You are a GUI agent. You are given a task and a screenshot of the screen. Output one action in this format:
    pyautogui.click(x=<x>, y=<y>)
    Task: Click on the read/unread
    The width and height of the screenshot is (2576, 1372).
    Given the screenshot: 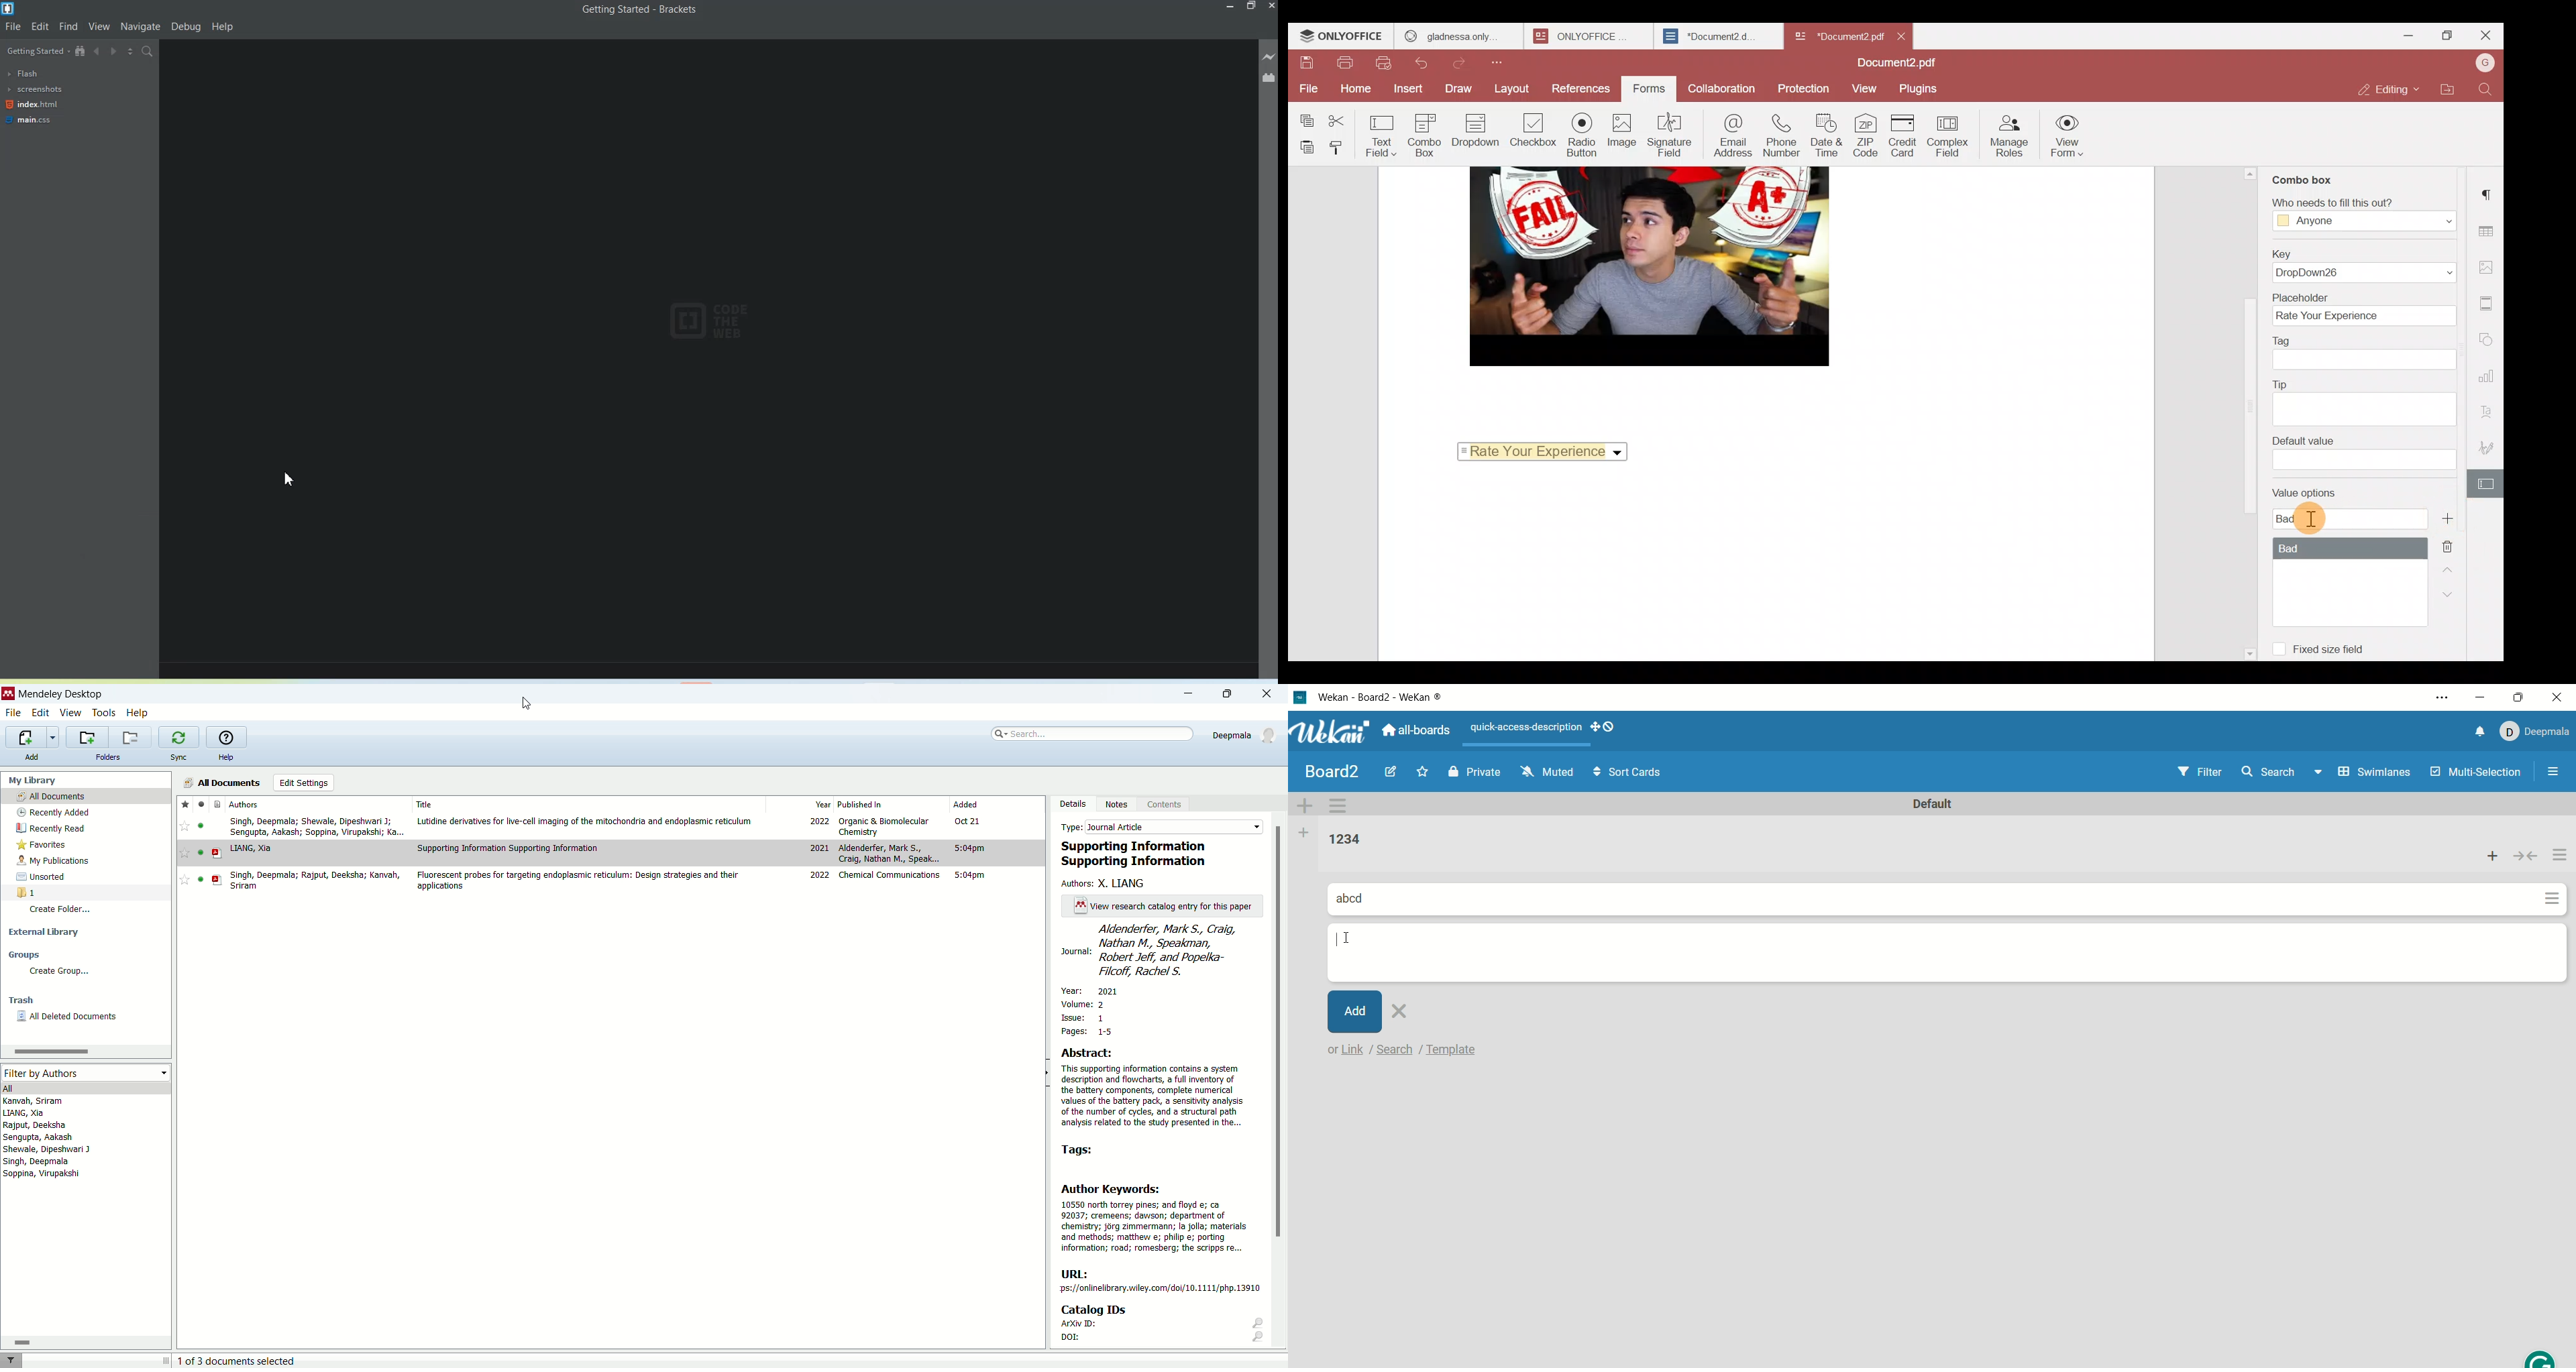 What is the action you would take?
    pyautogui.click(x=203, y=803)
    